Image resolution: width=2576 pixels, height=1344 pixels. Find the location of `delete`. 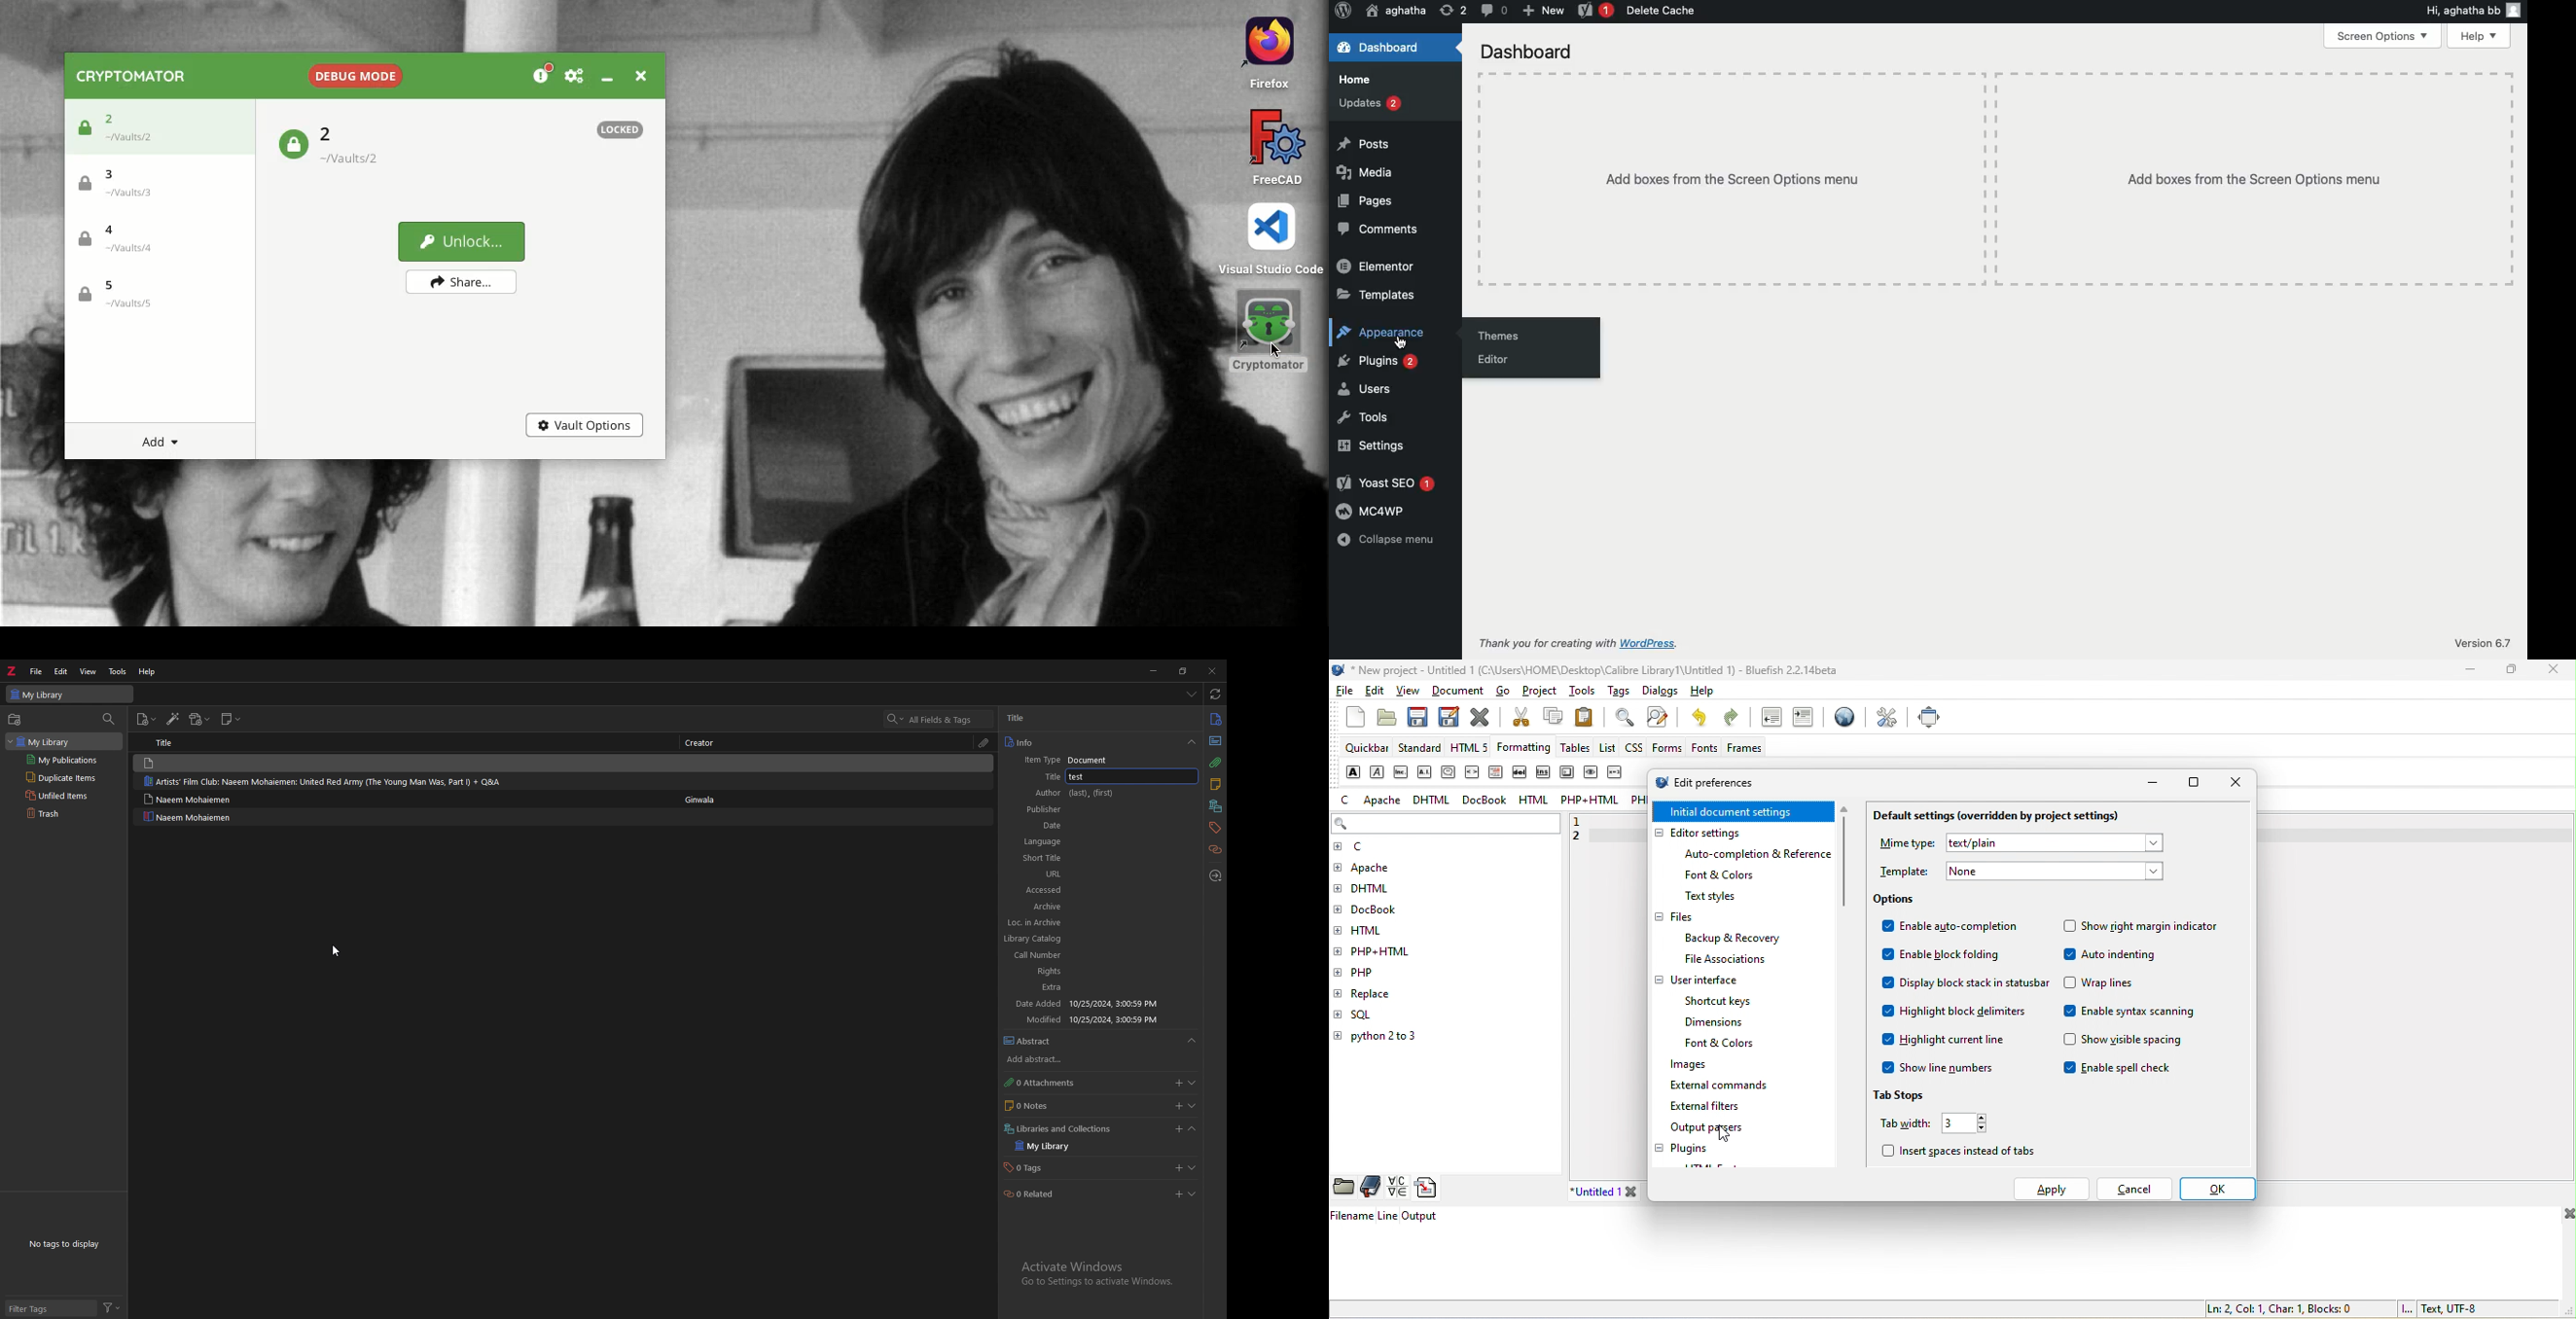

delete is located at coordinates (1521, 772).